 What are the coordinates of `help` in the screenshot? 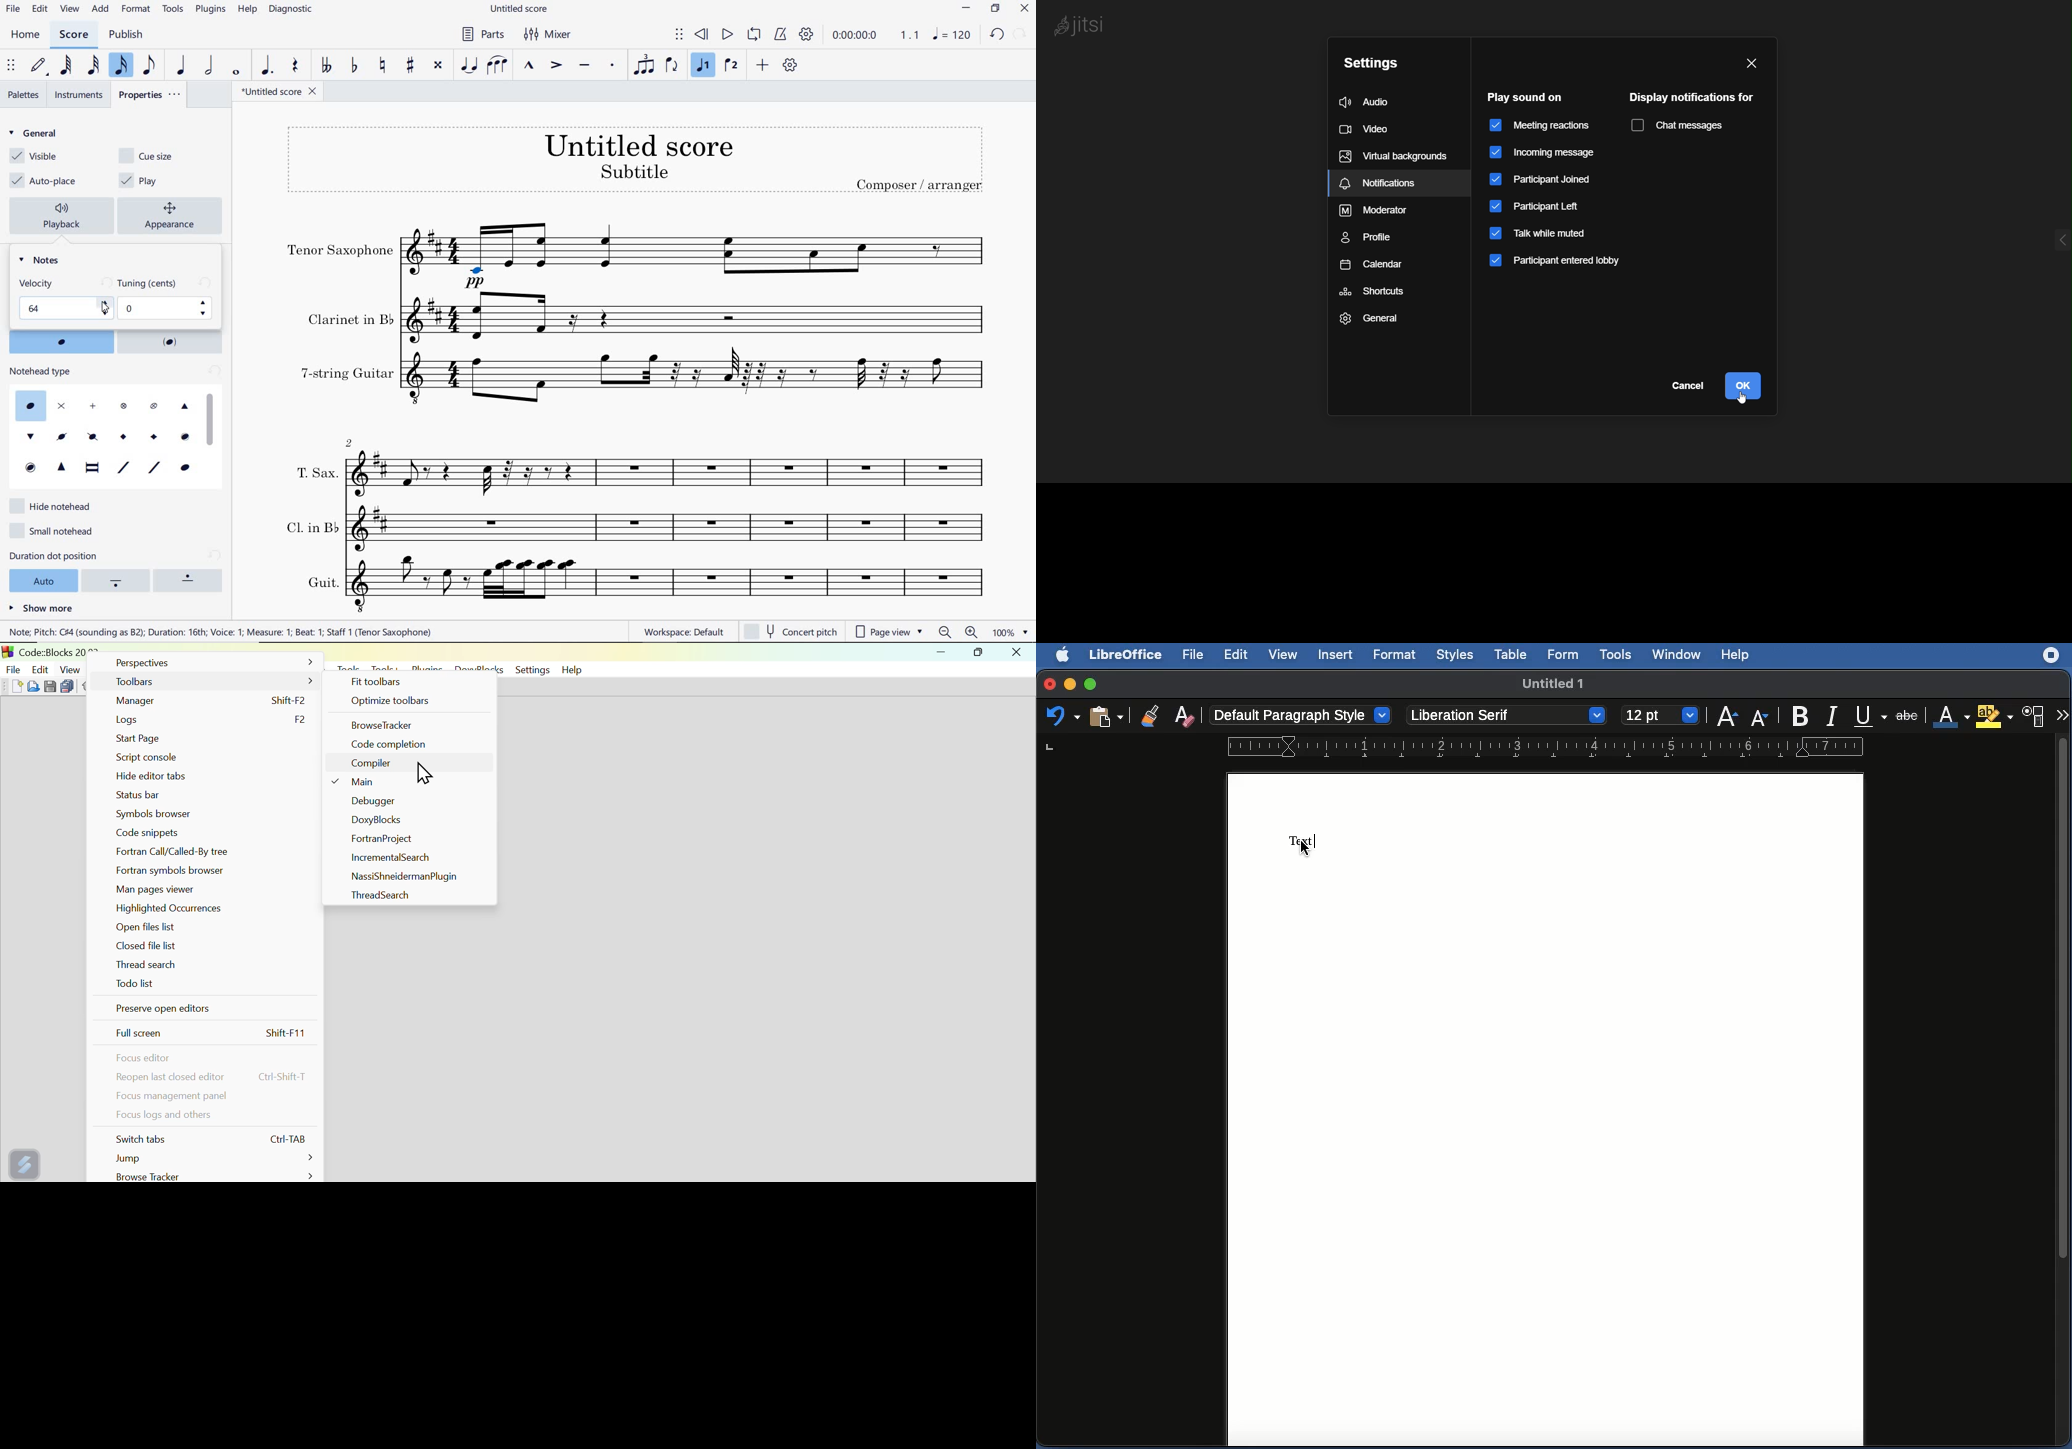 It's located at (246, 10).